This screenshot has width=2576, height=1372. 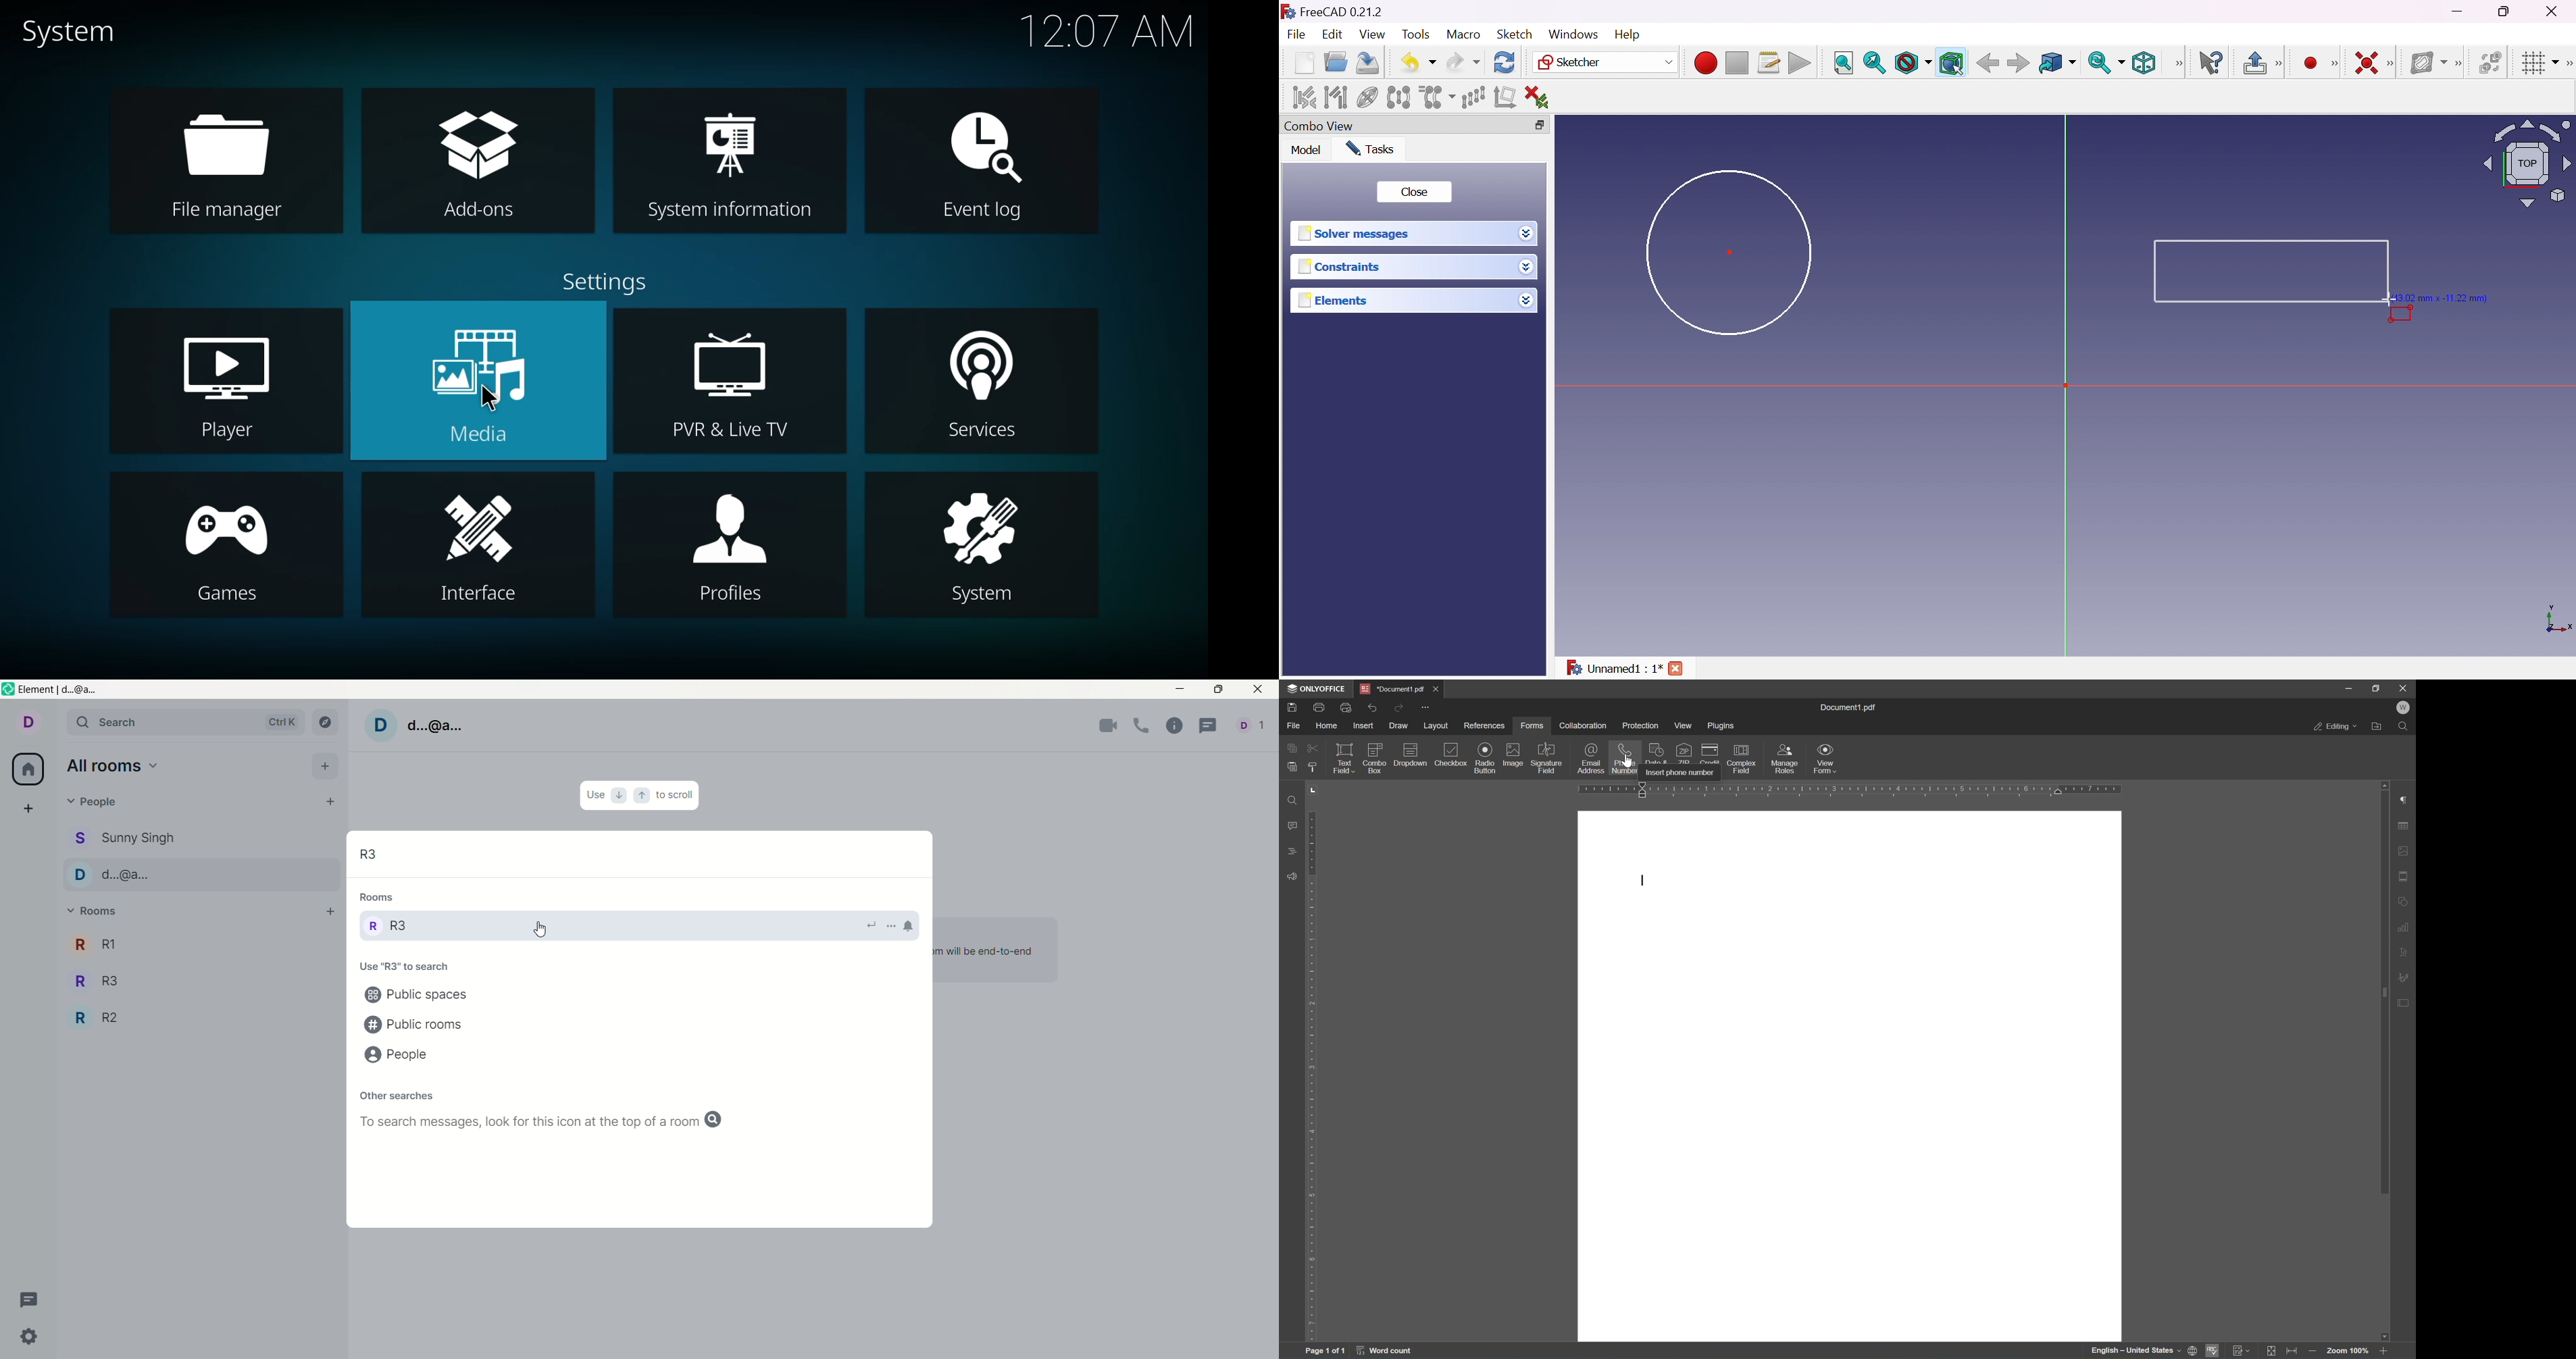 I want to click on room info, so click(x=1174, y=727).